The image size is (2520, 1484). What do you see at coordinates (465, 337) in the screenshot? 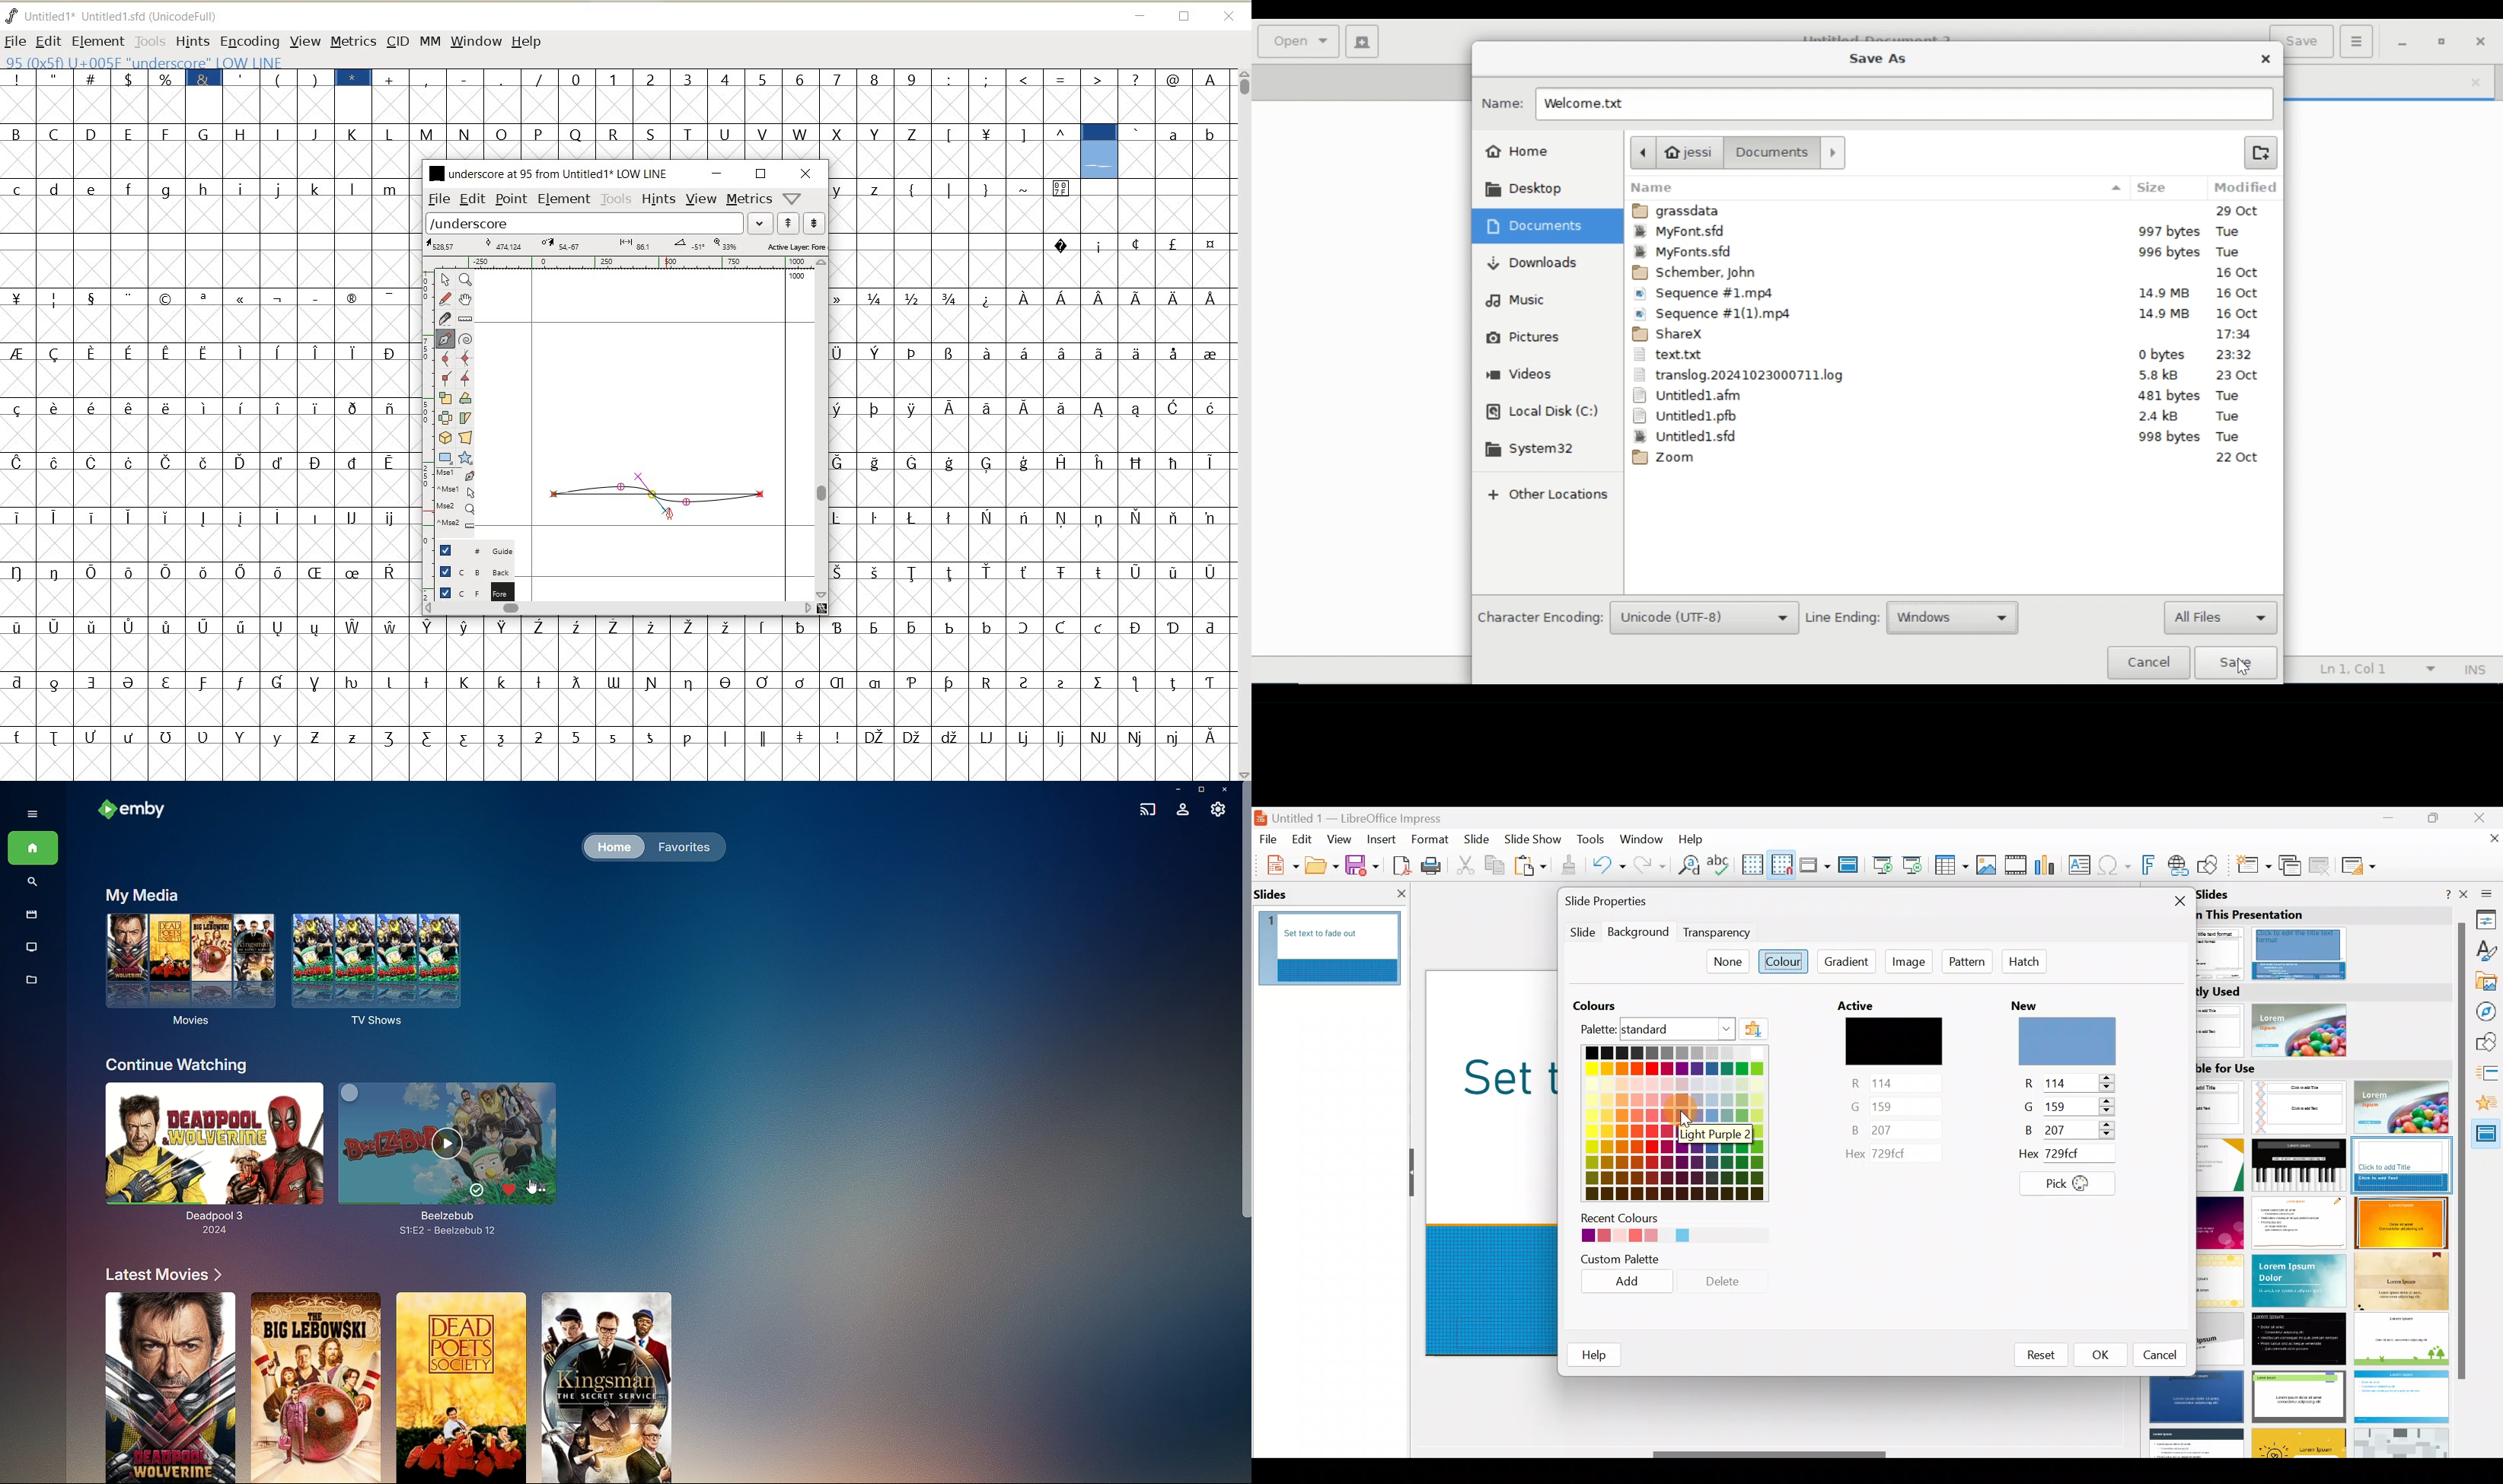
I see `change whether spiro is active or not` at bounding box center [465, 337].